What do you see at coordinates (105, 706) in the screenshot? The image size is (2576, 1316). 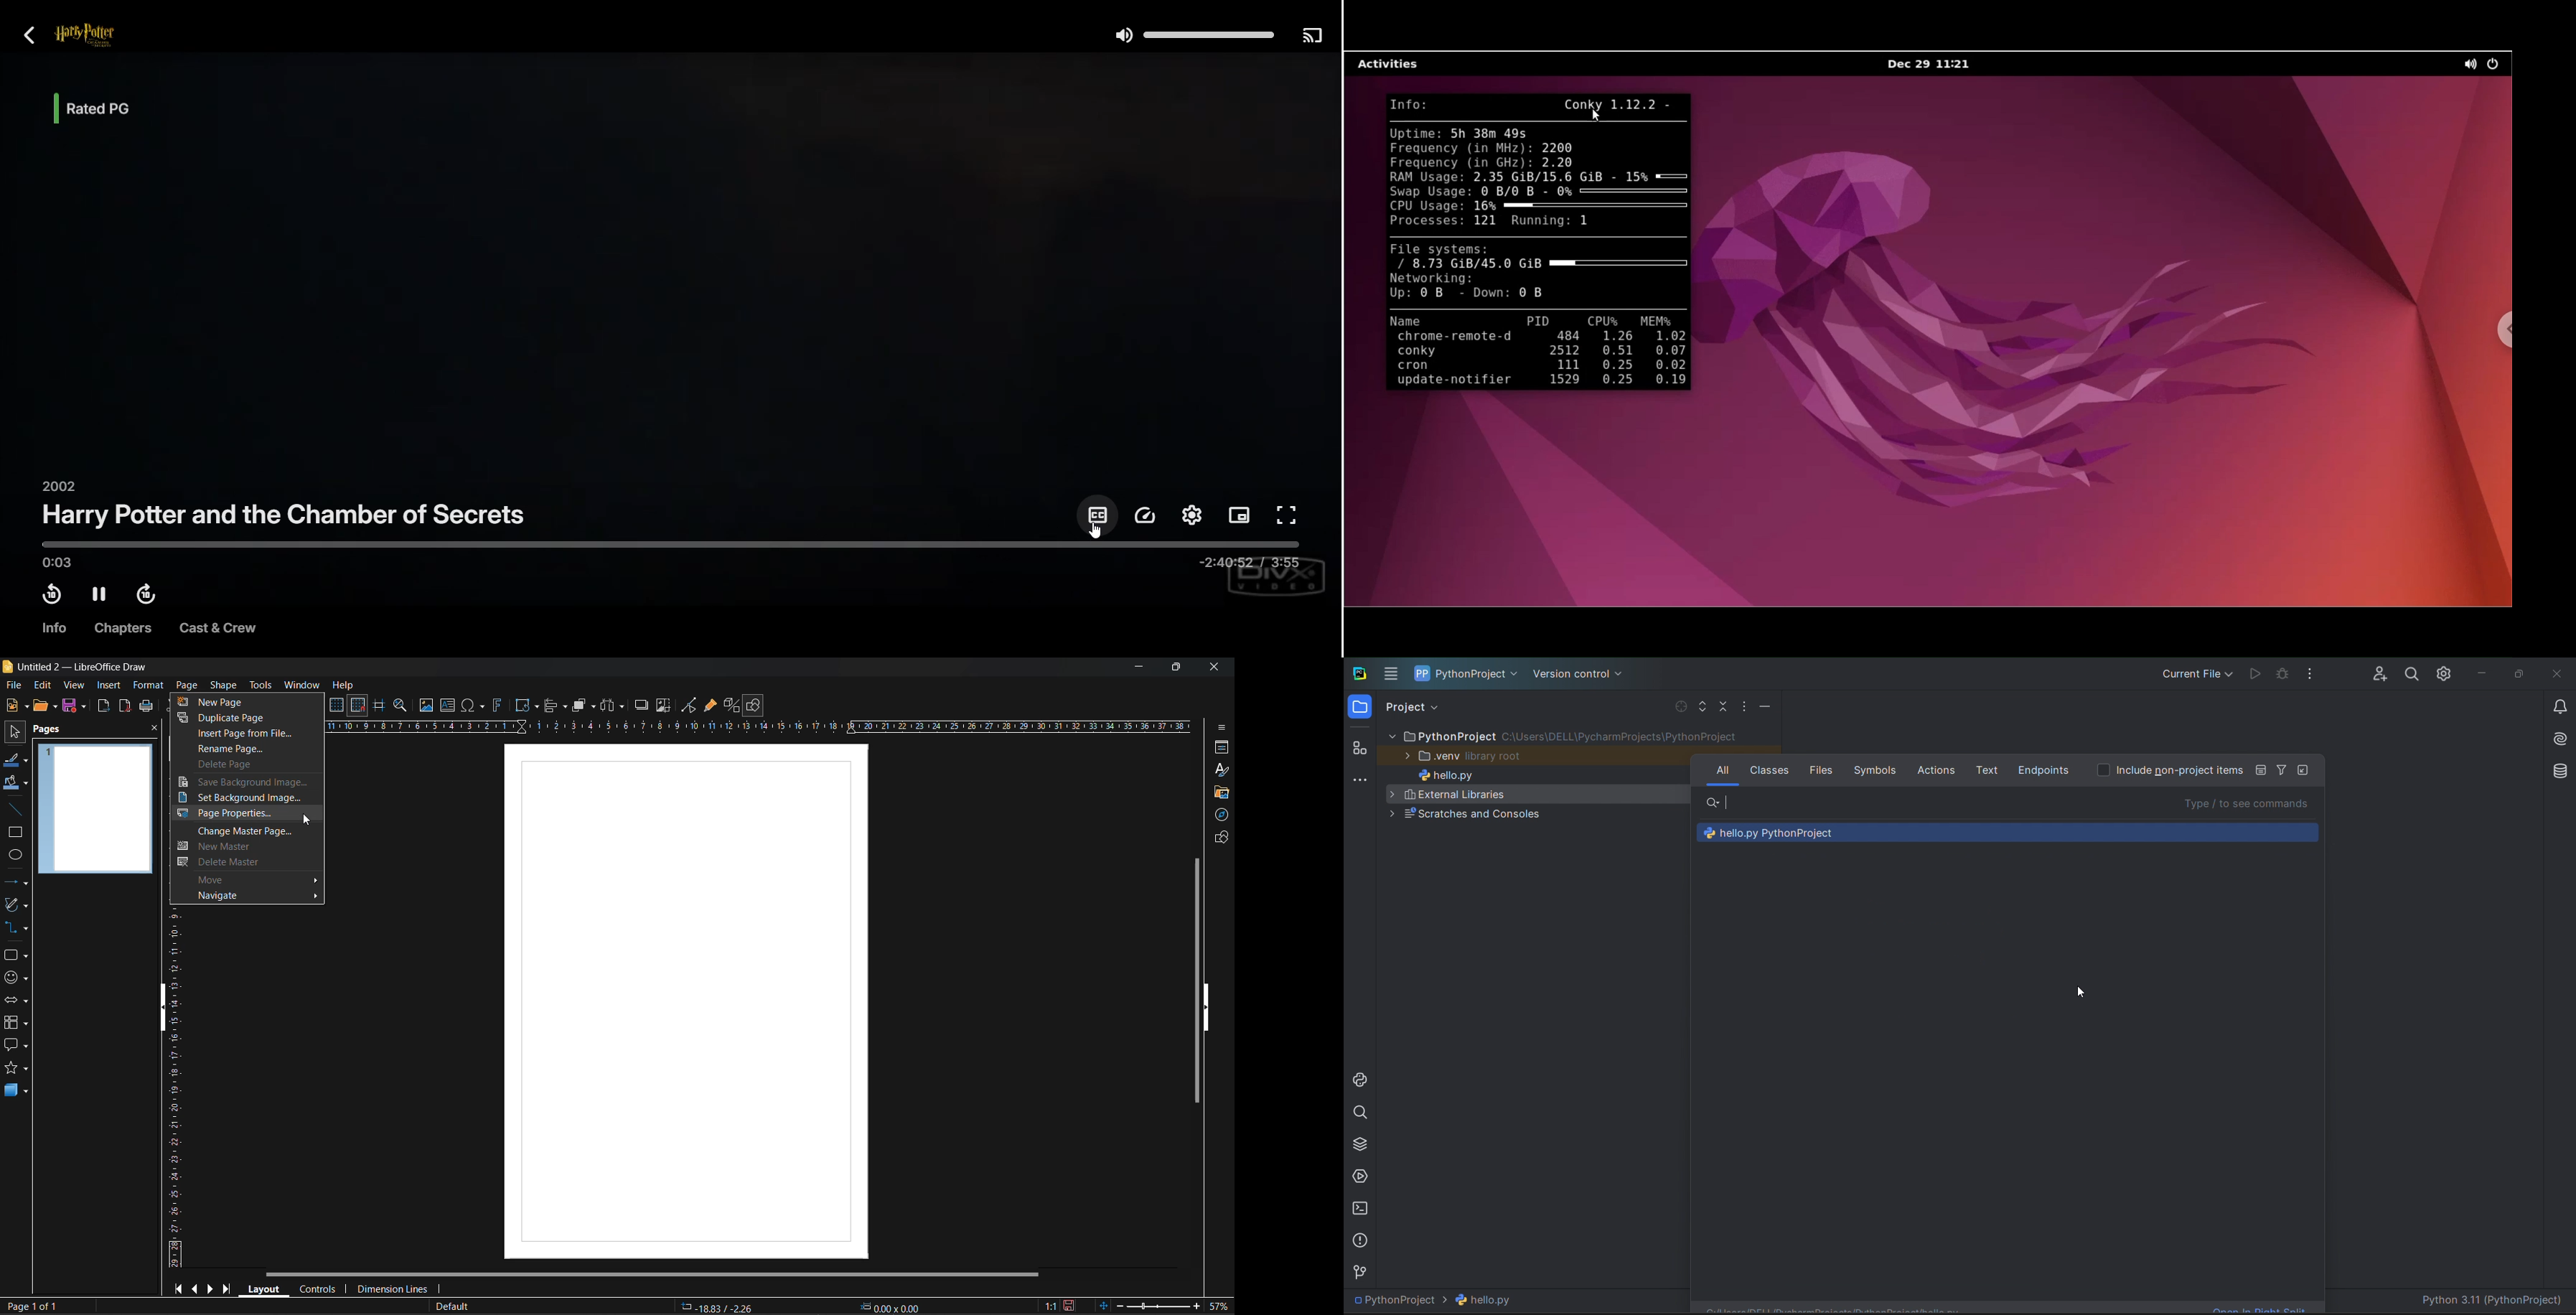 I see `export` at bounding box center [105, 706].